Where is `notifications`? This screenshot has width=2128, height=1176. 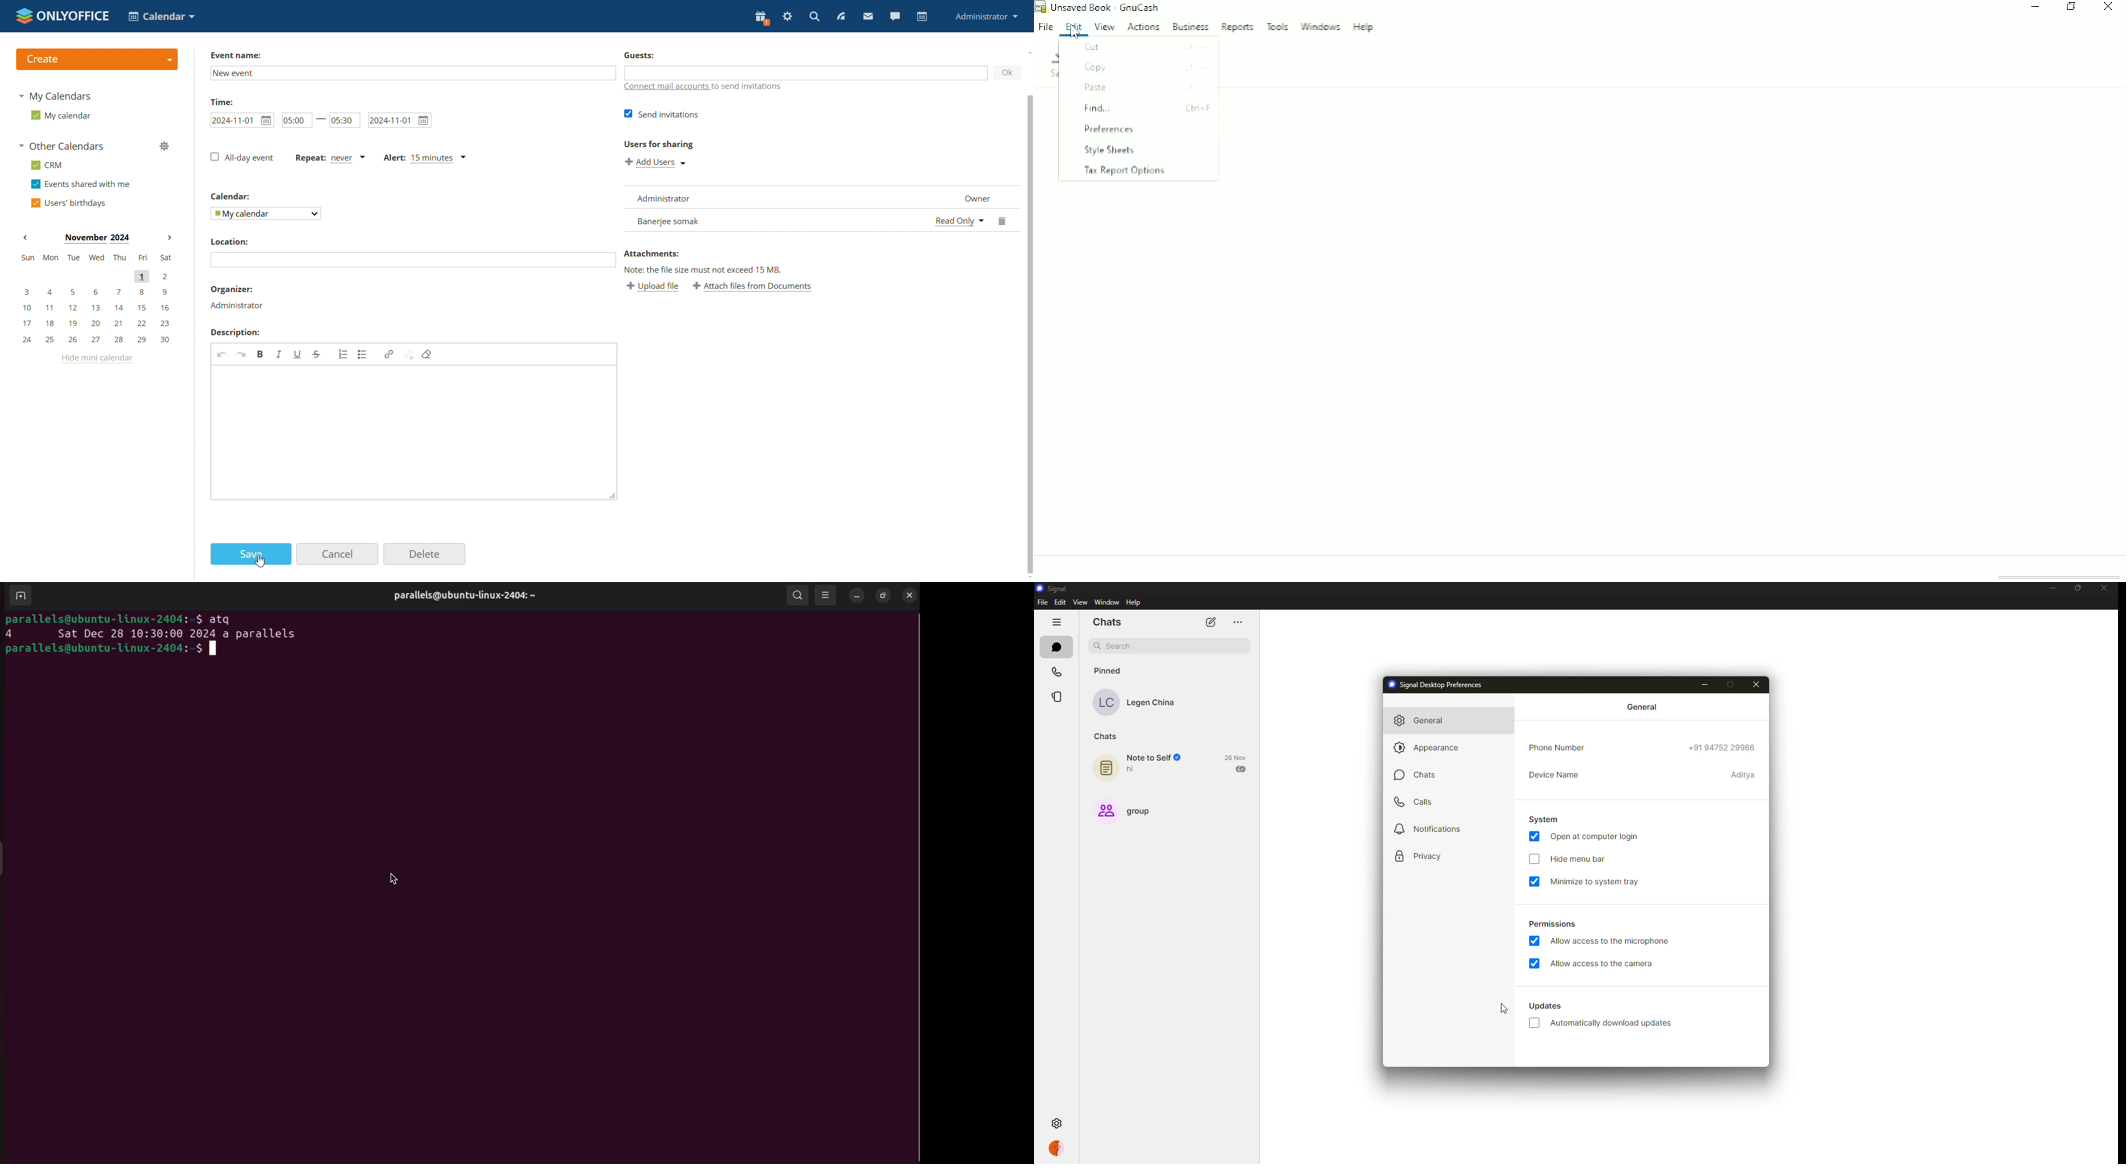 notifications is located at coordinates (1429, 829).